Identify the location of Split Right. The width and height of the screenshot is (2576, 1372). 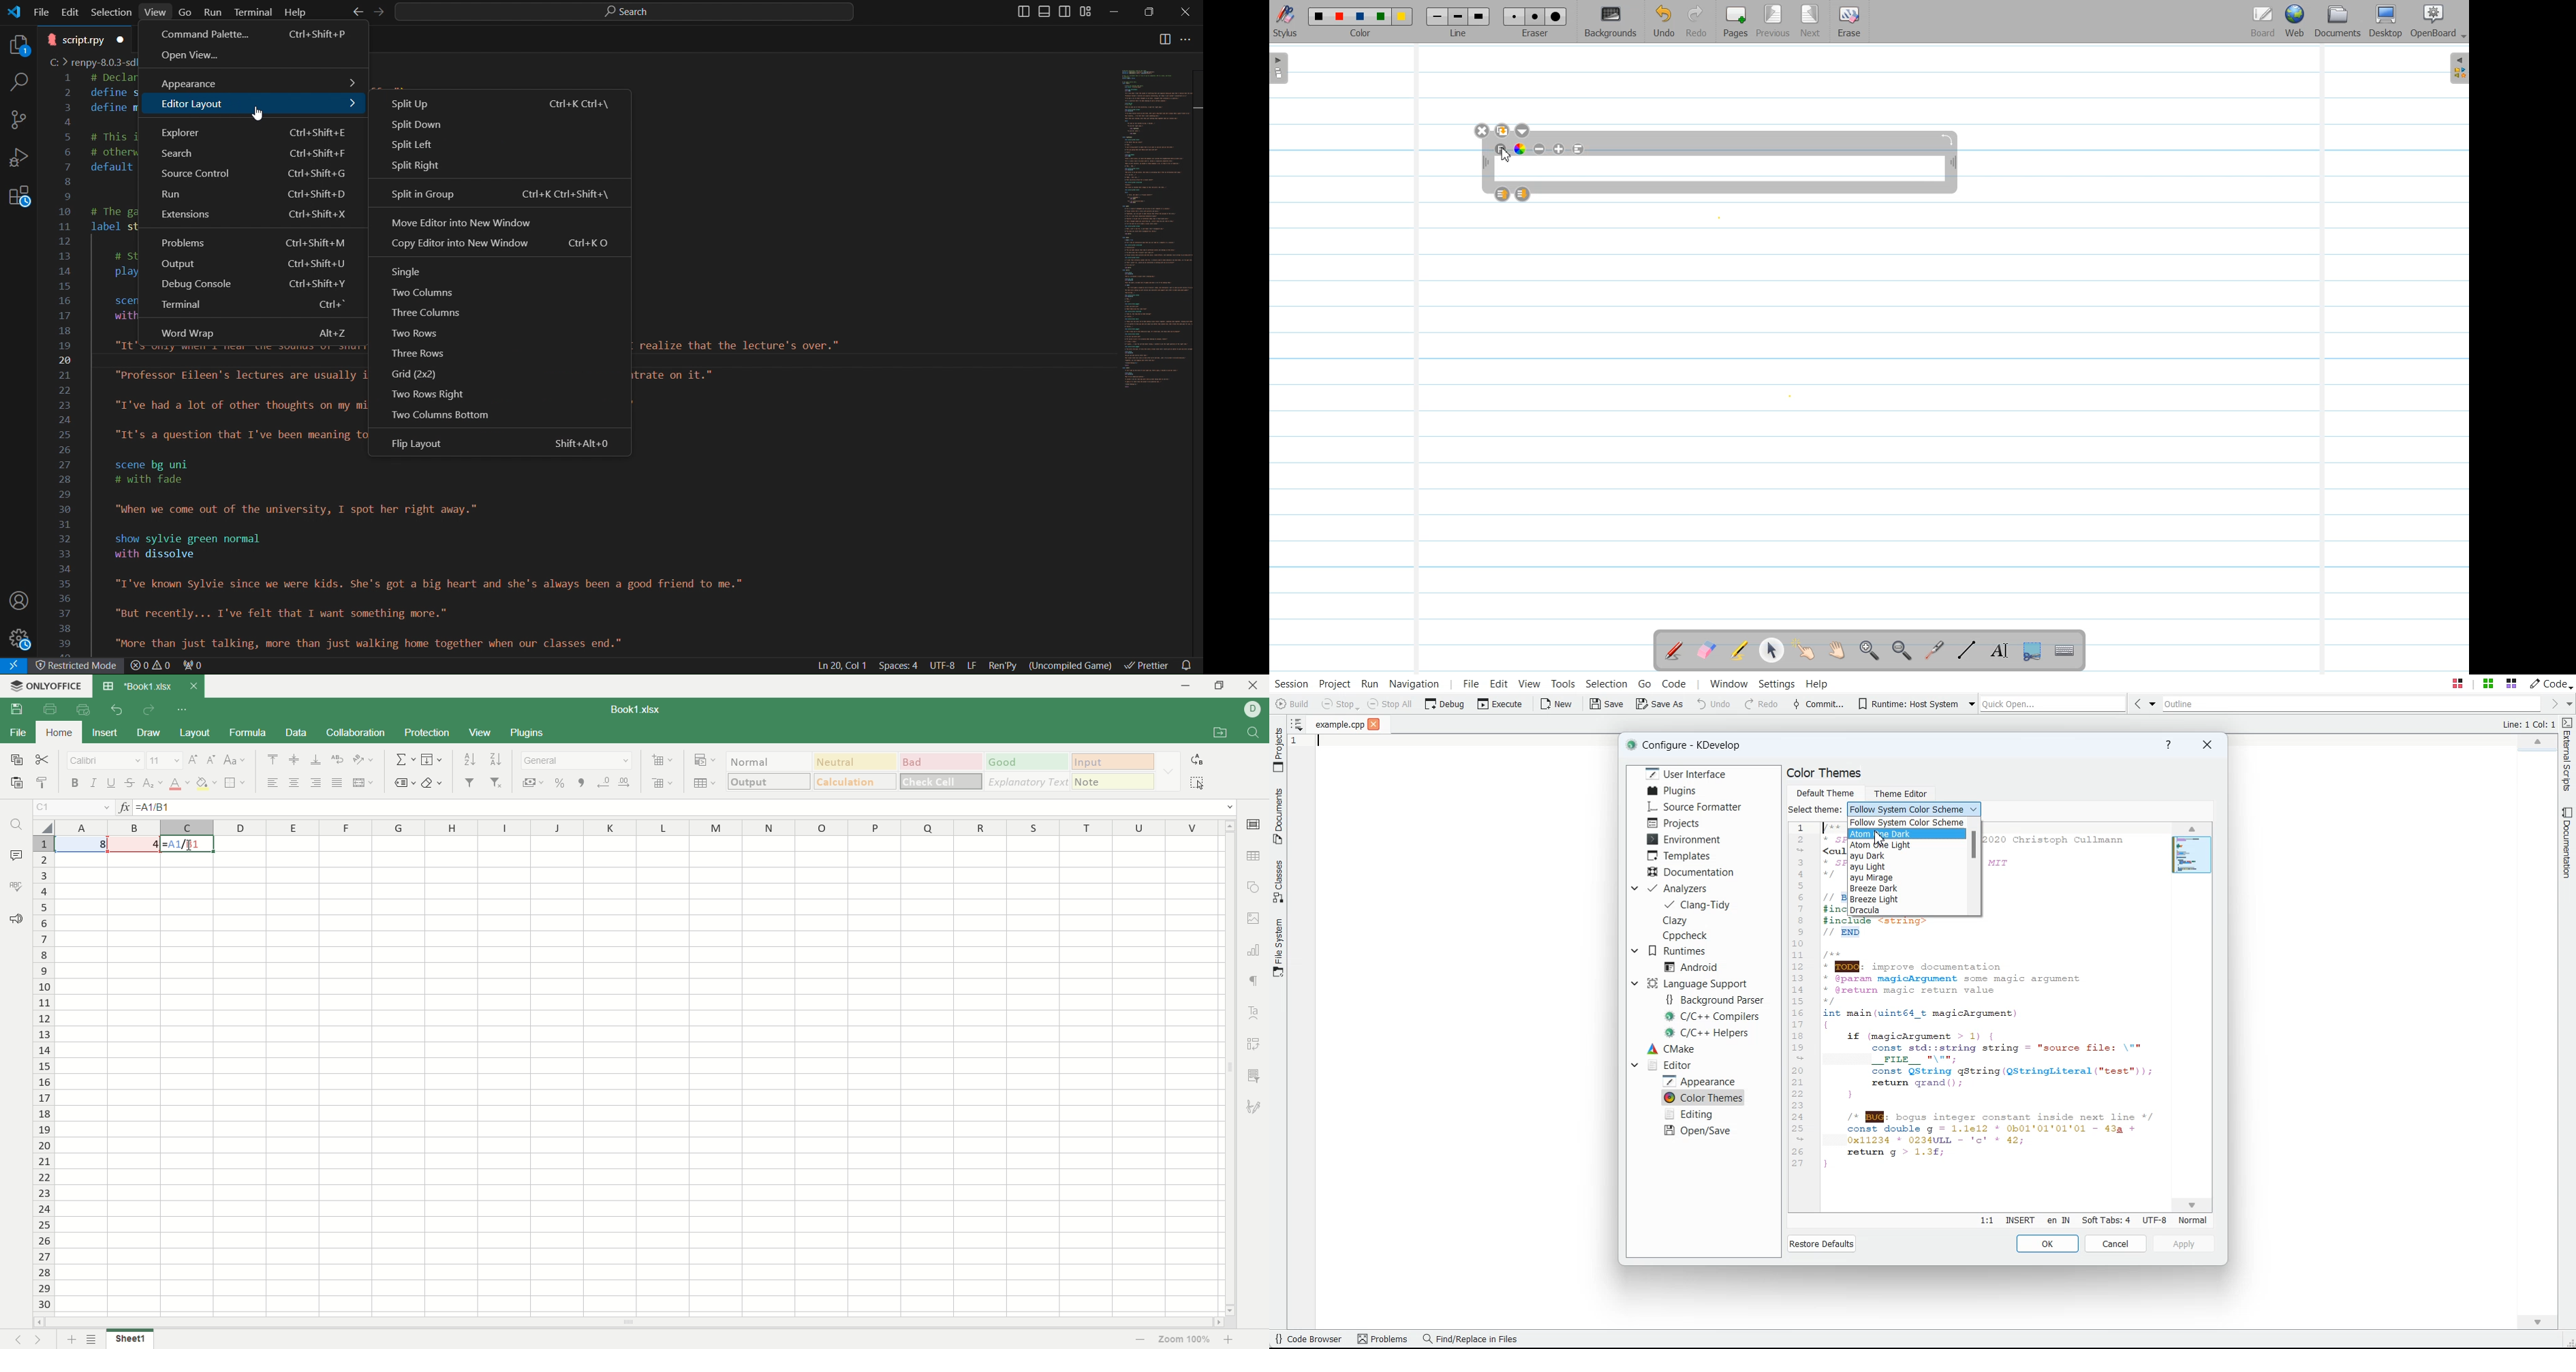
(498, 167).